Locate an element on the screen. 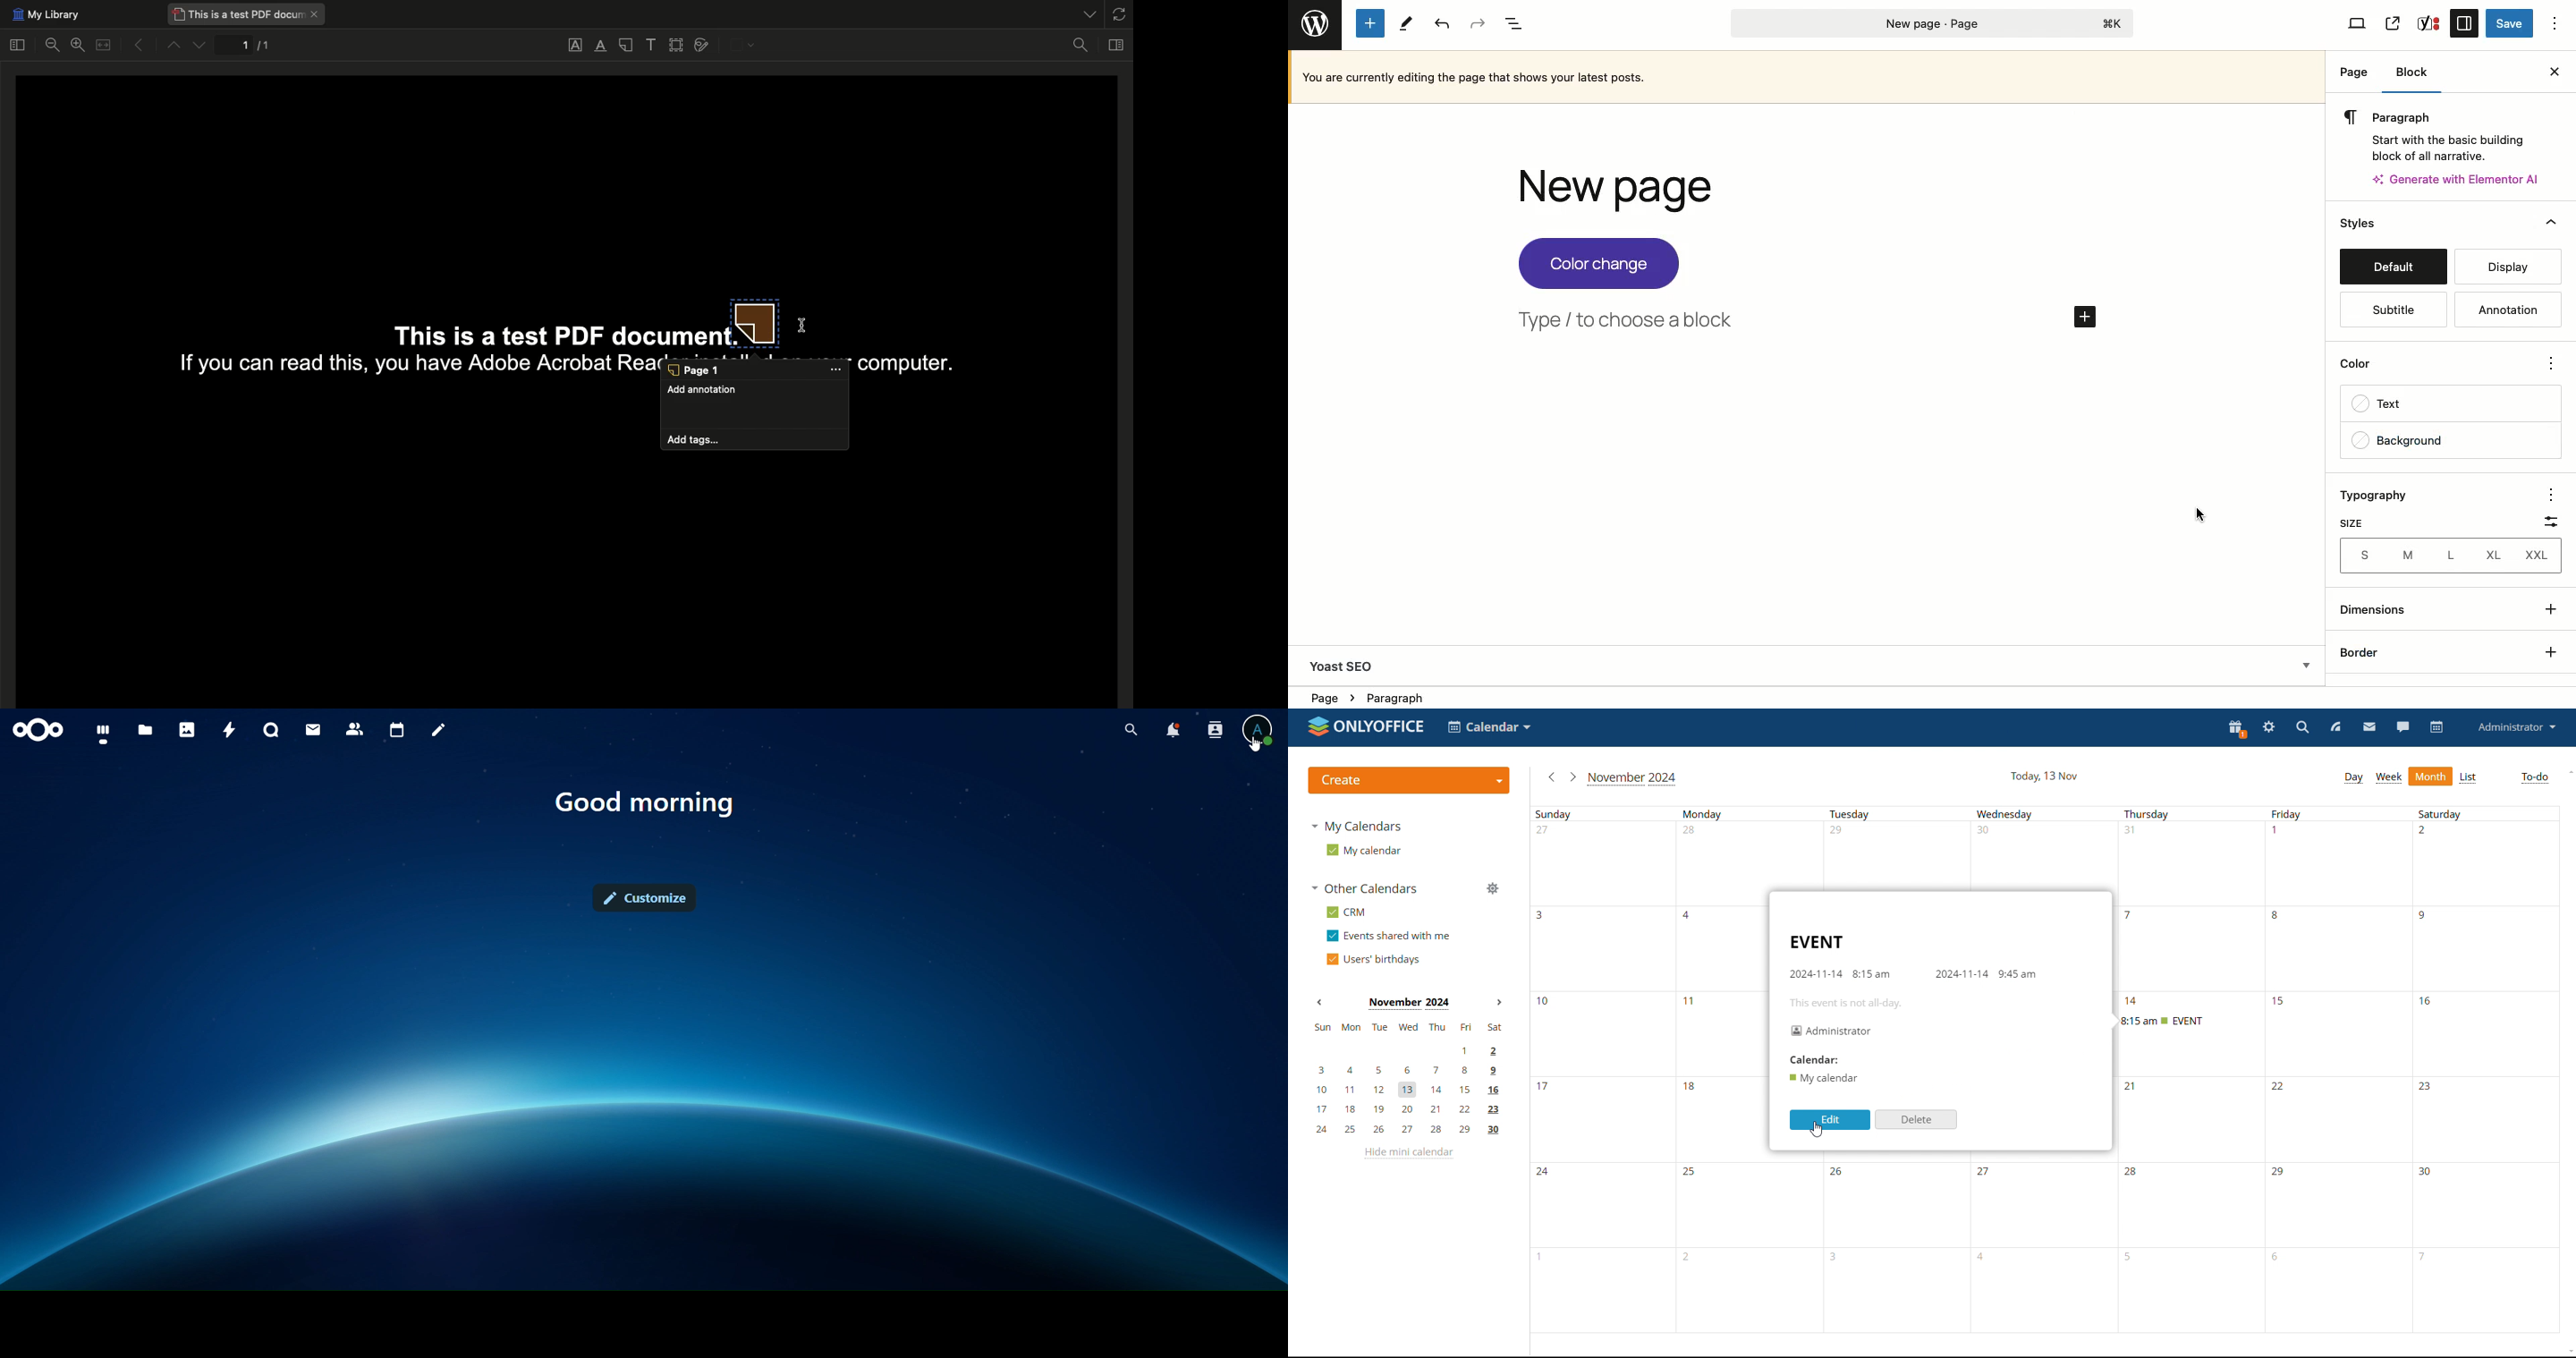  Title is located at coordinates (1641, 190).